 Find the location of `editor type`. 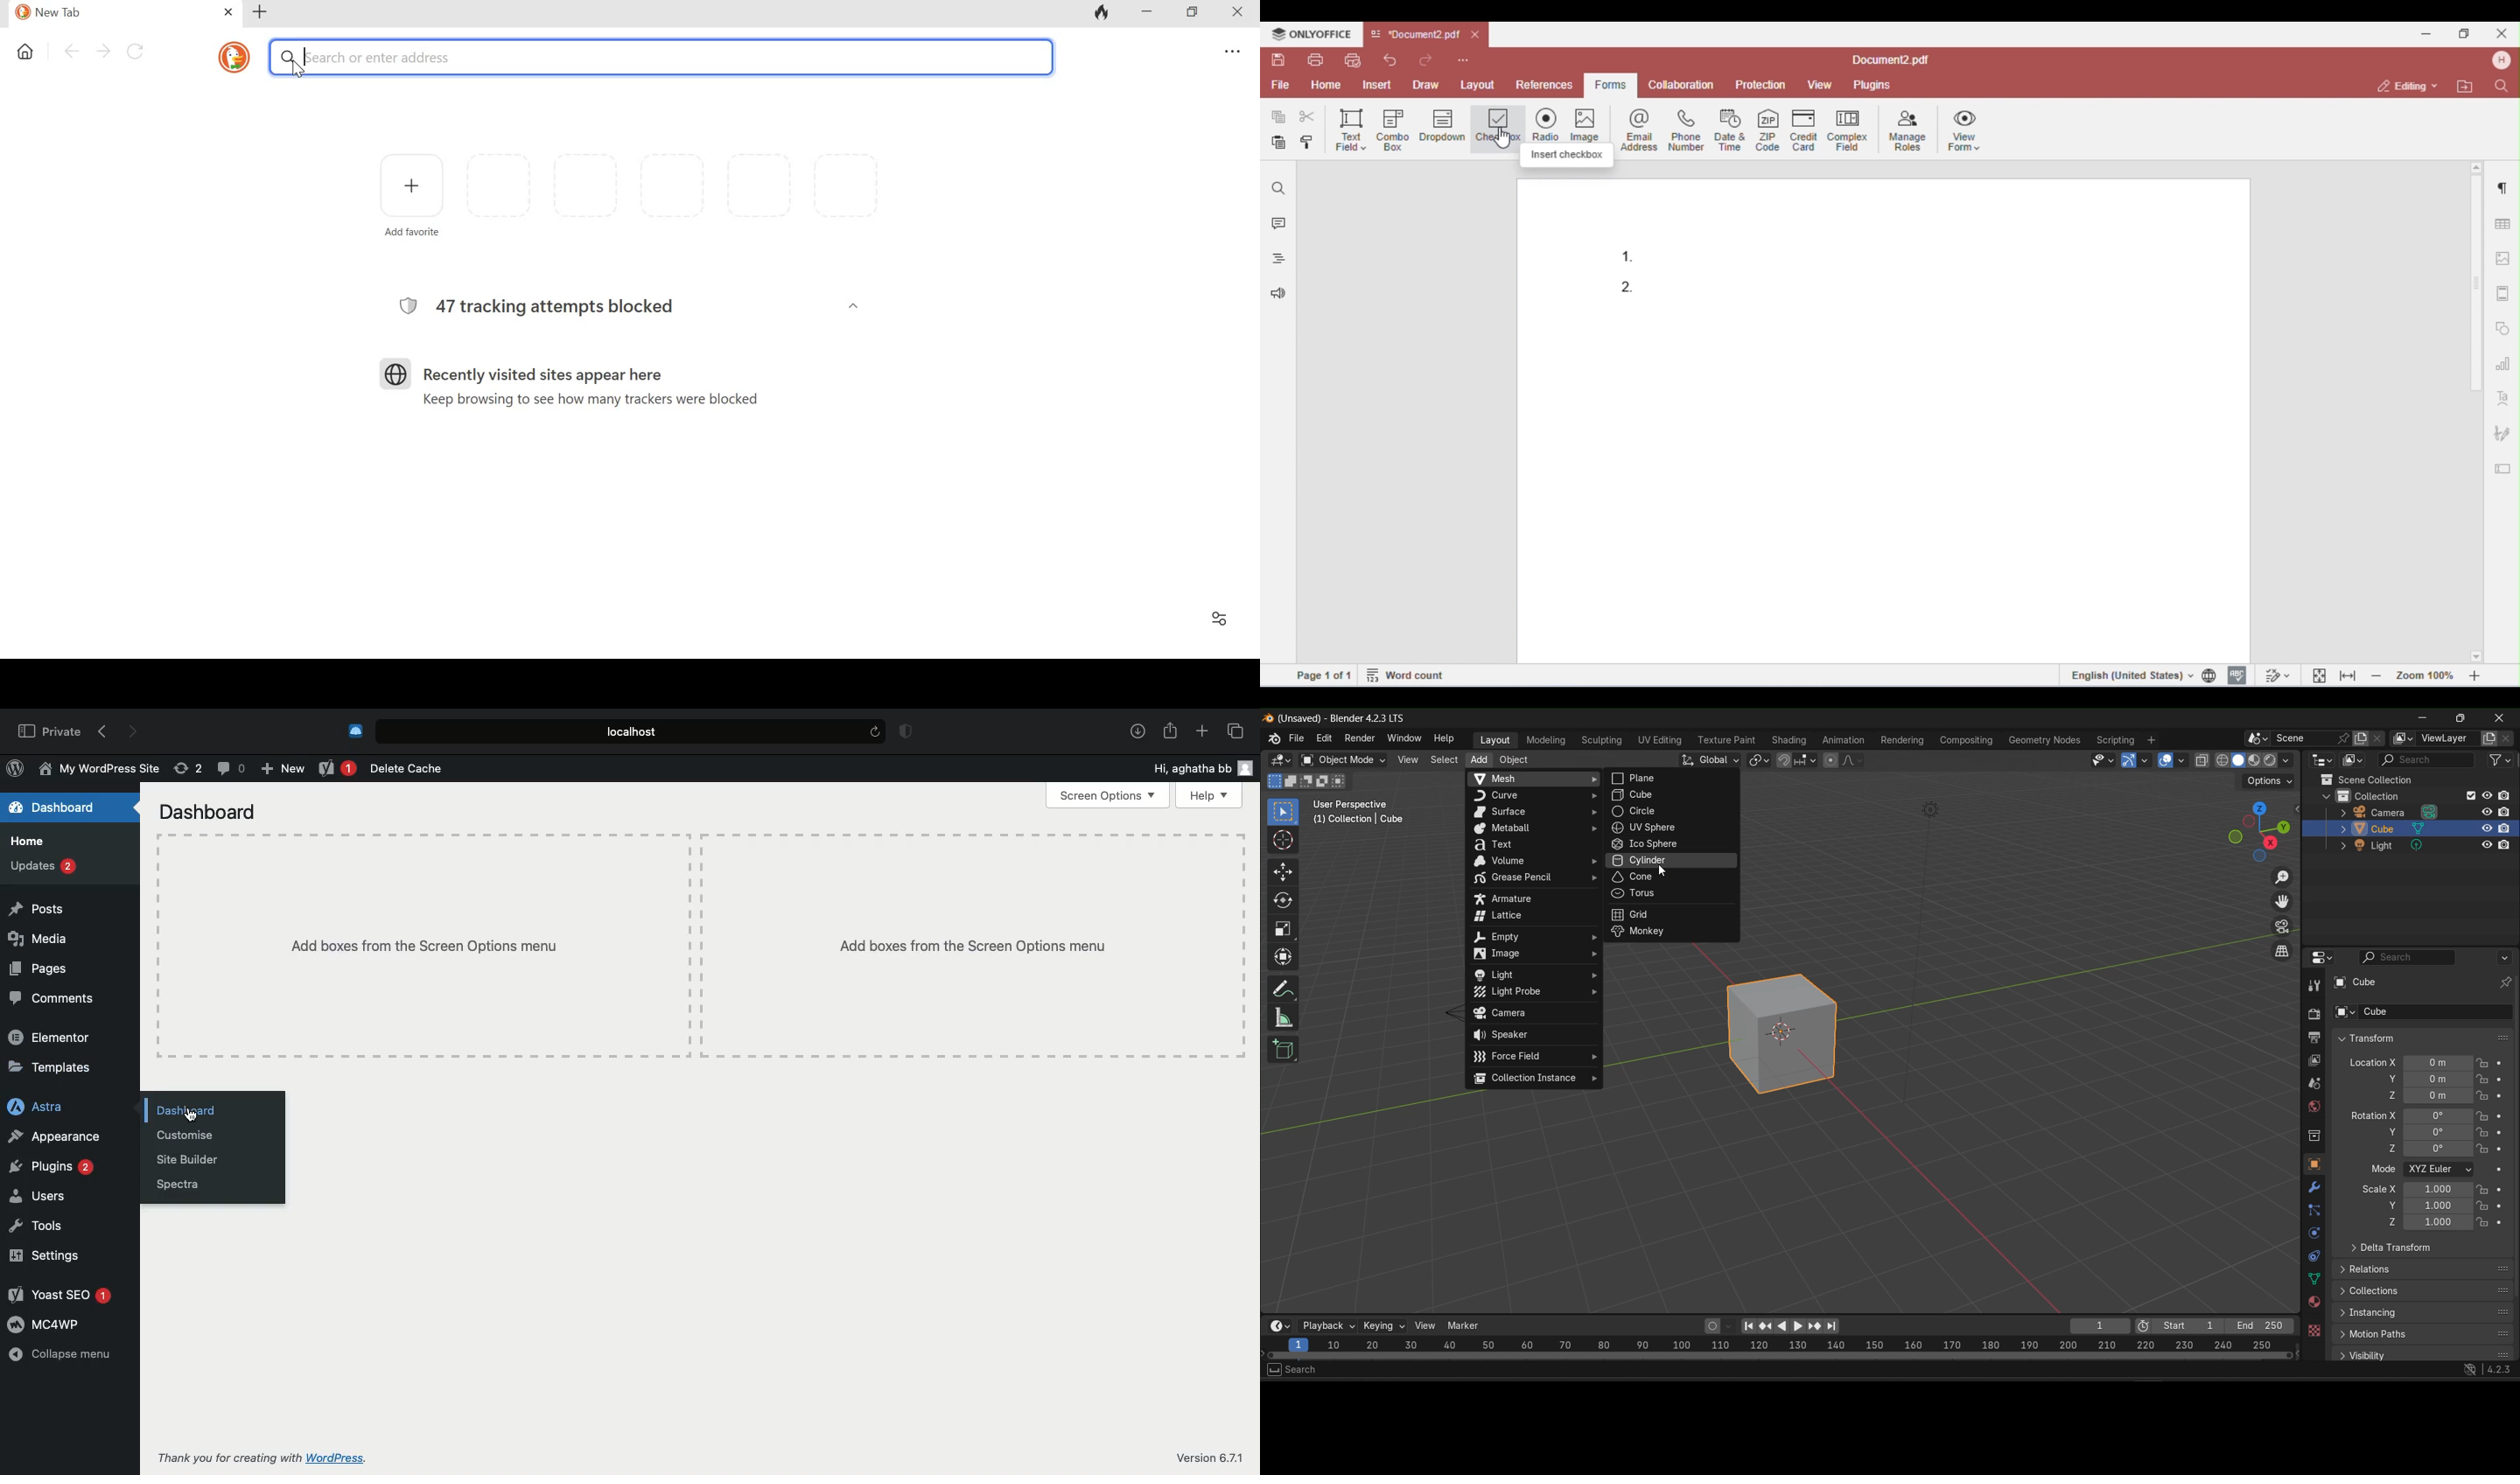

editor type is located at coordinates (2323, 957).